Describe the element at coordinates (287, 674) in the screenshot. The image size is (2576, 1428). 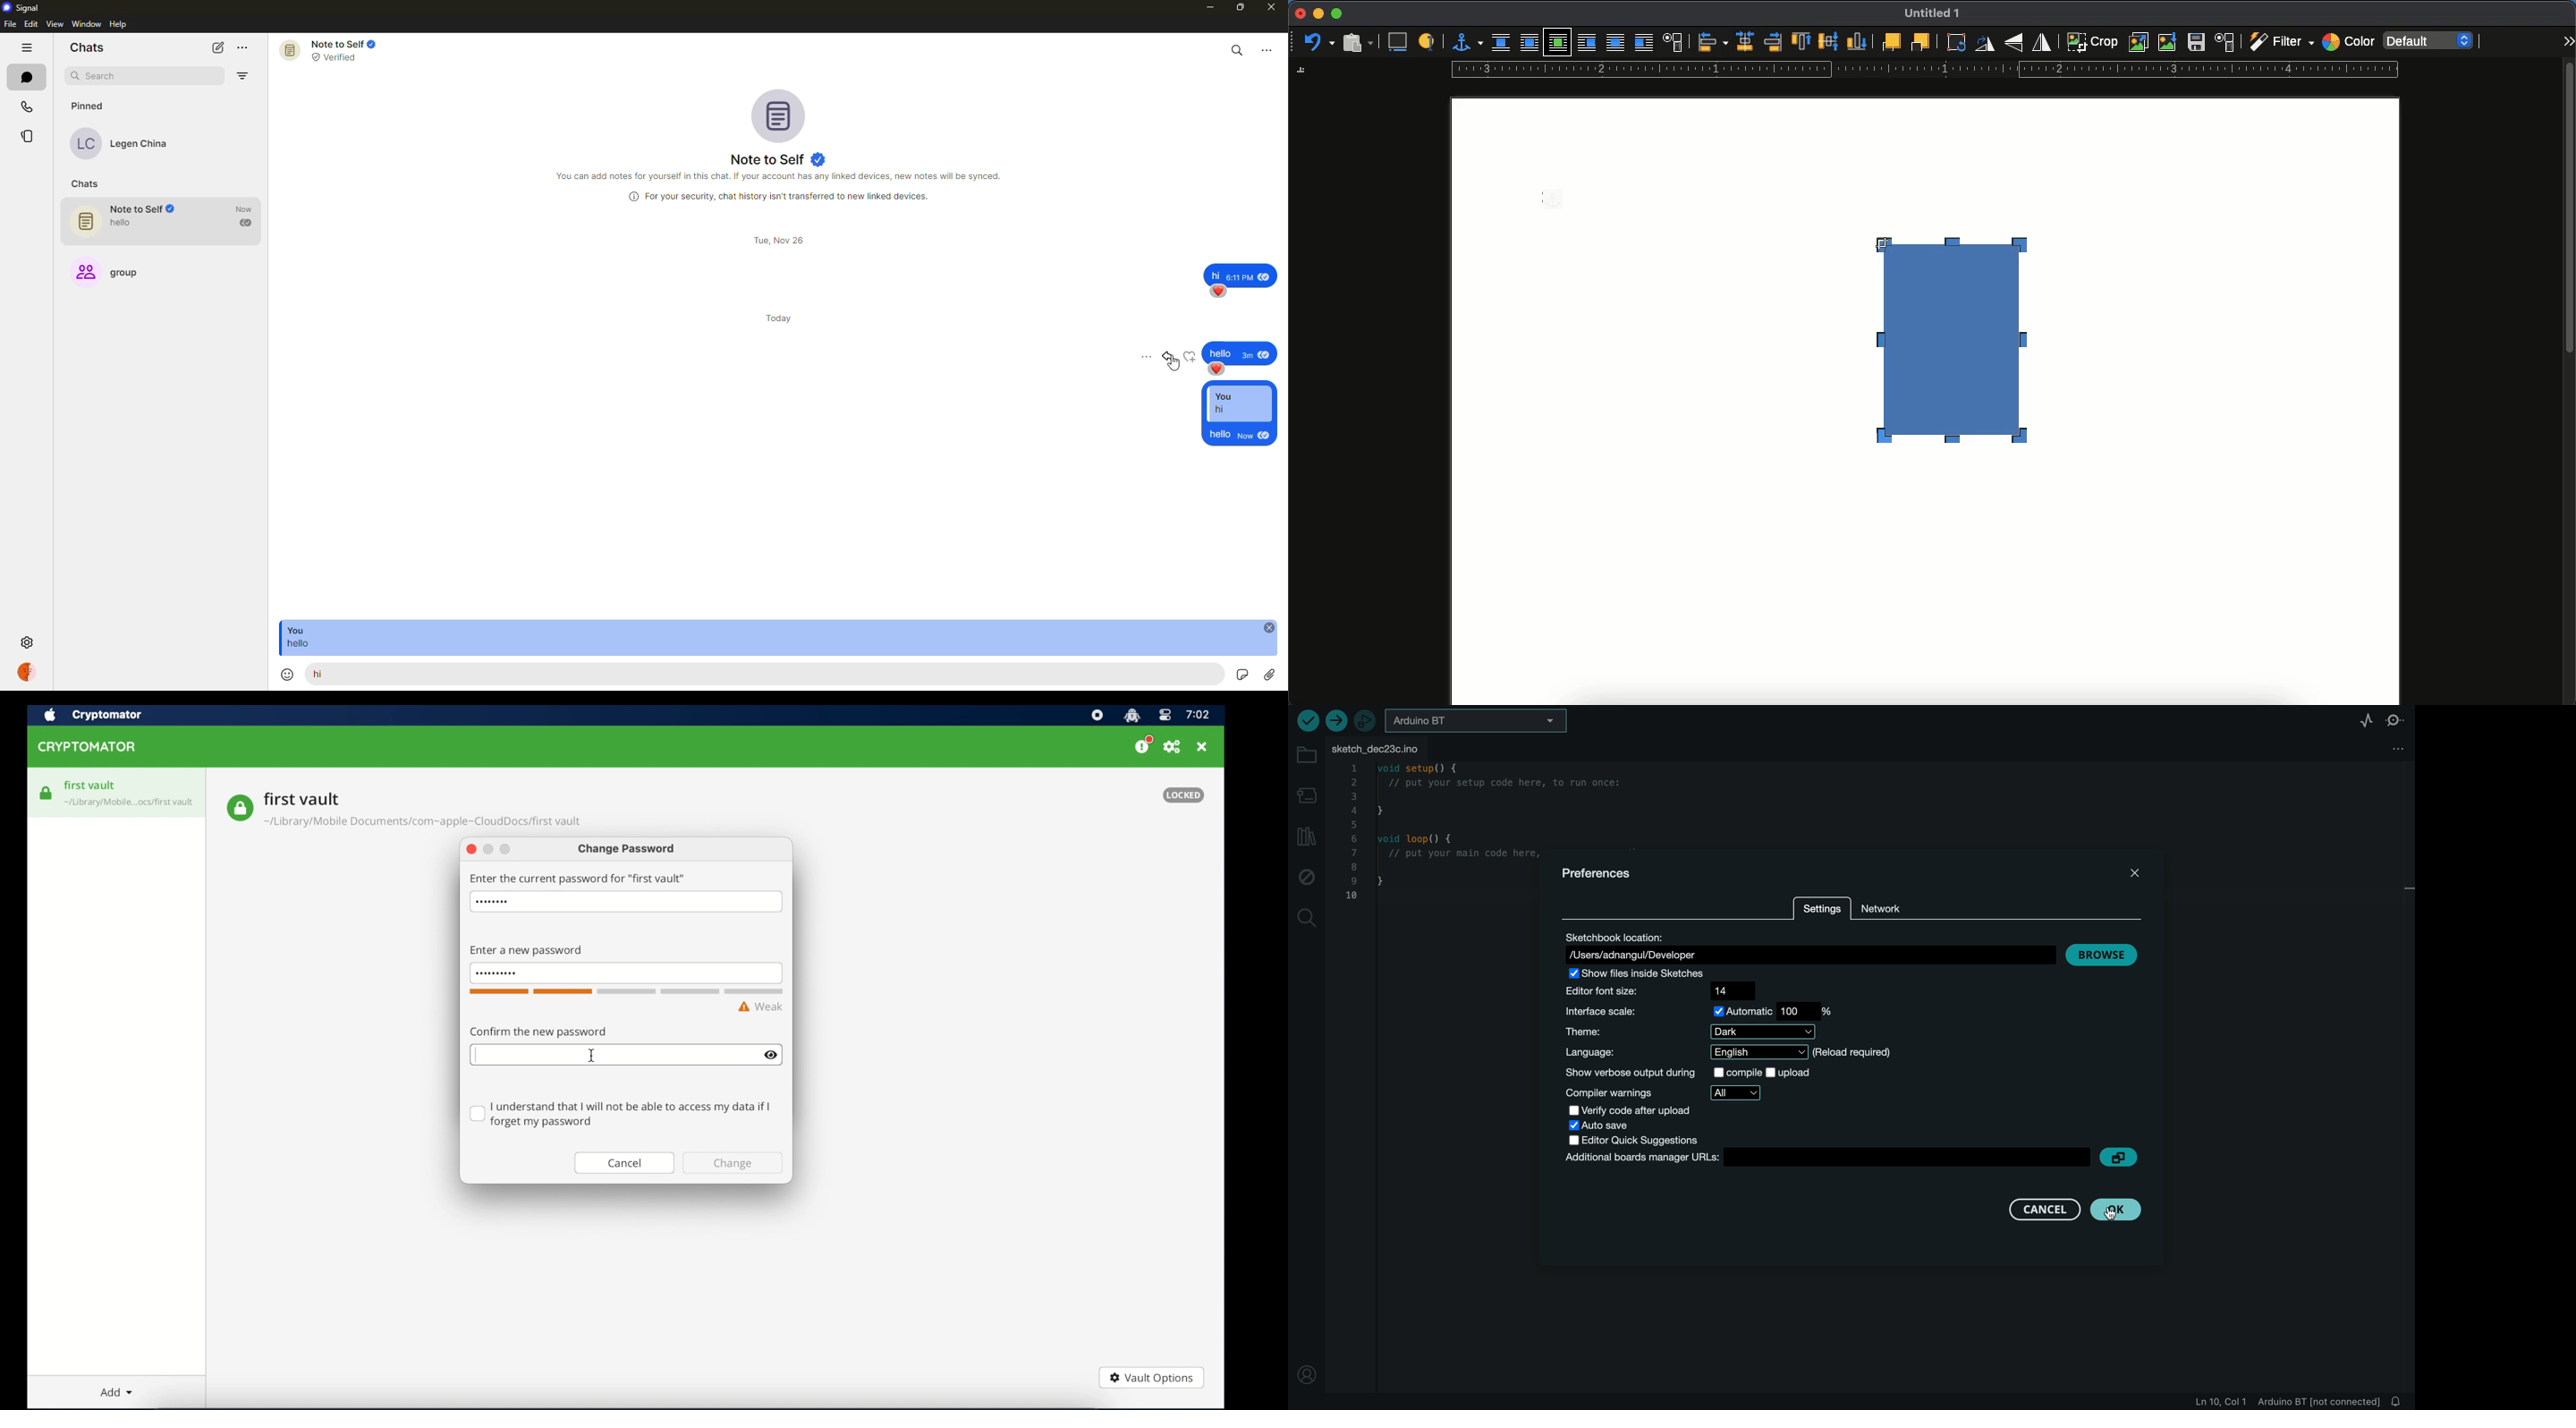
I see `emoji` at that location.